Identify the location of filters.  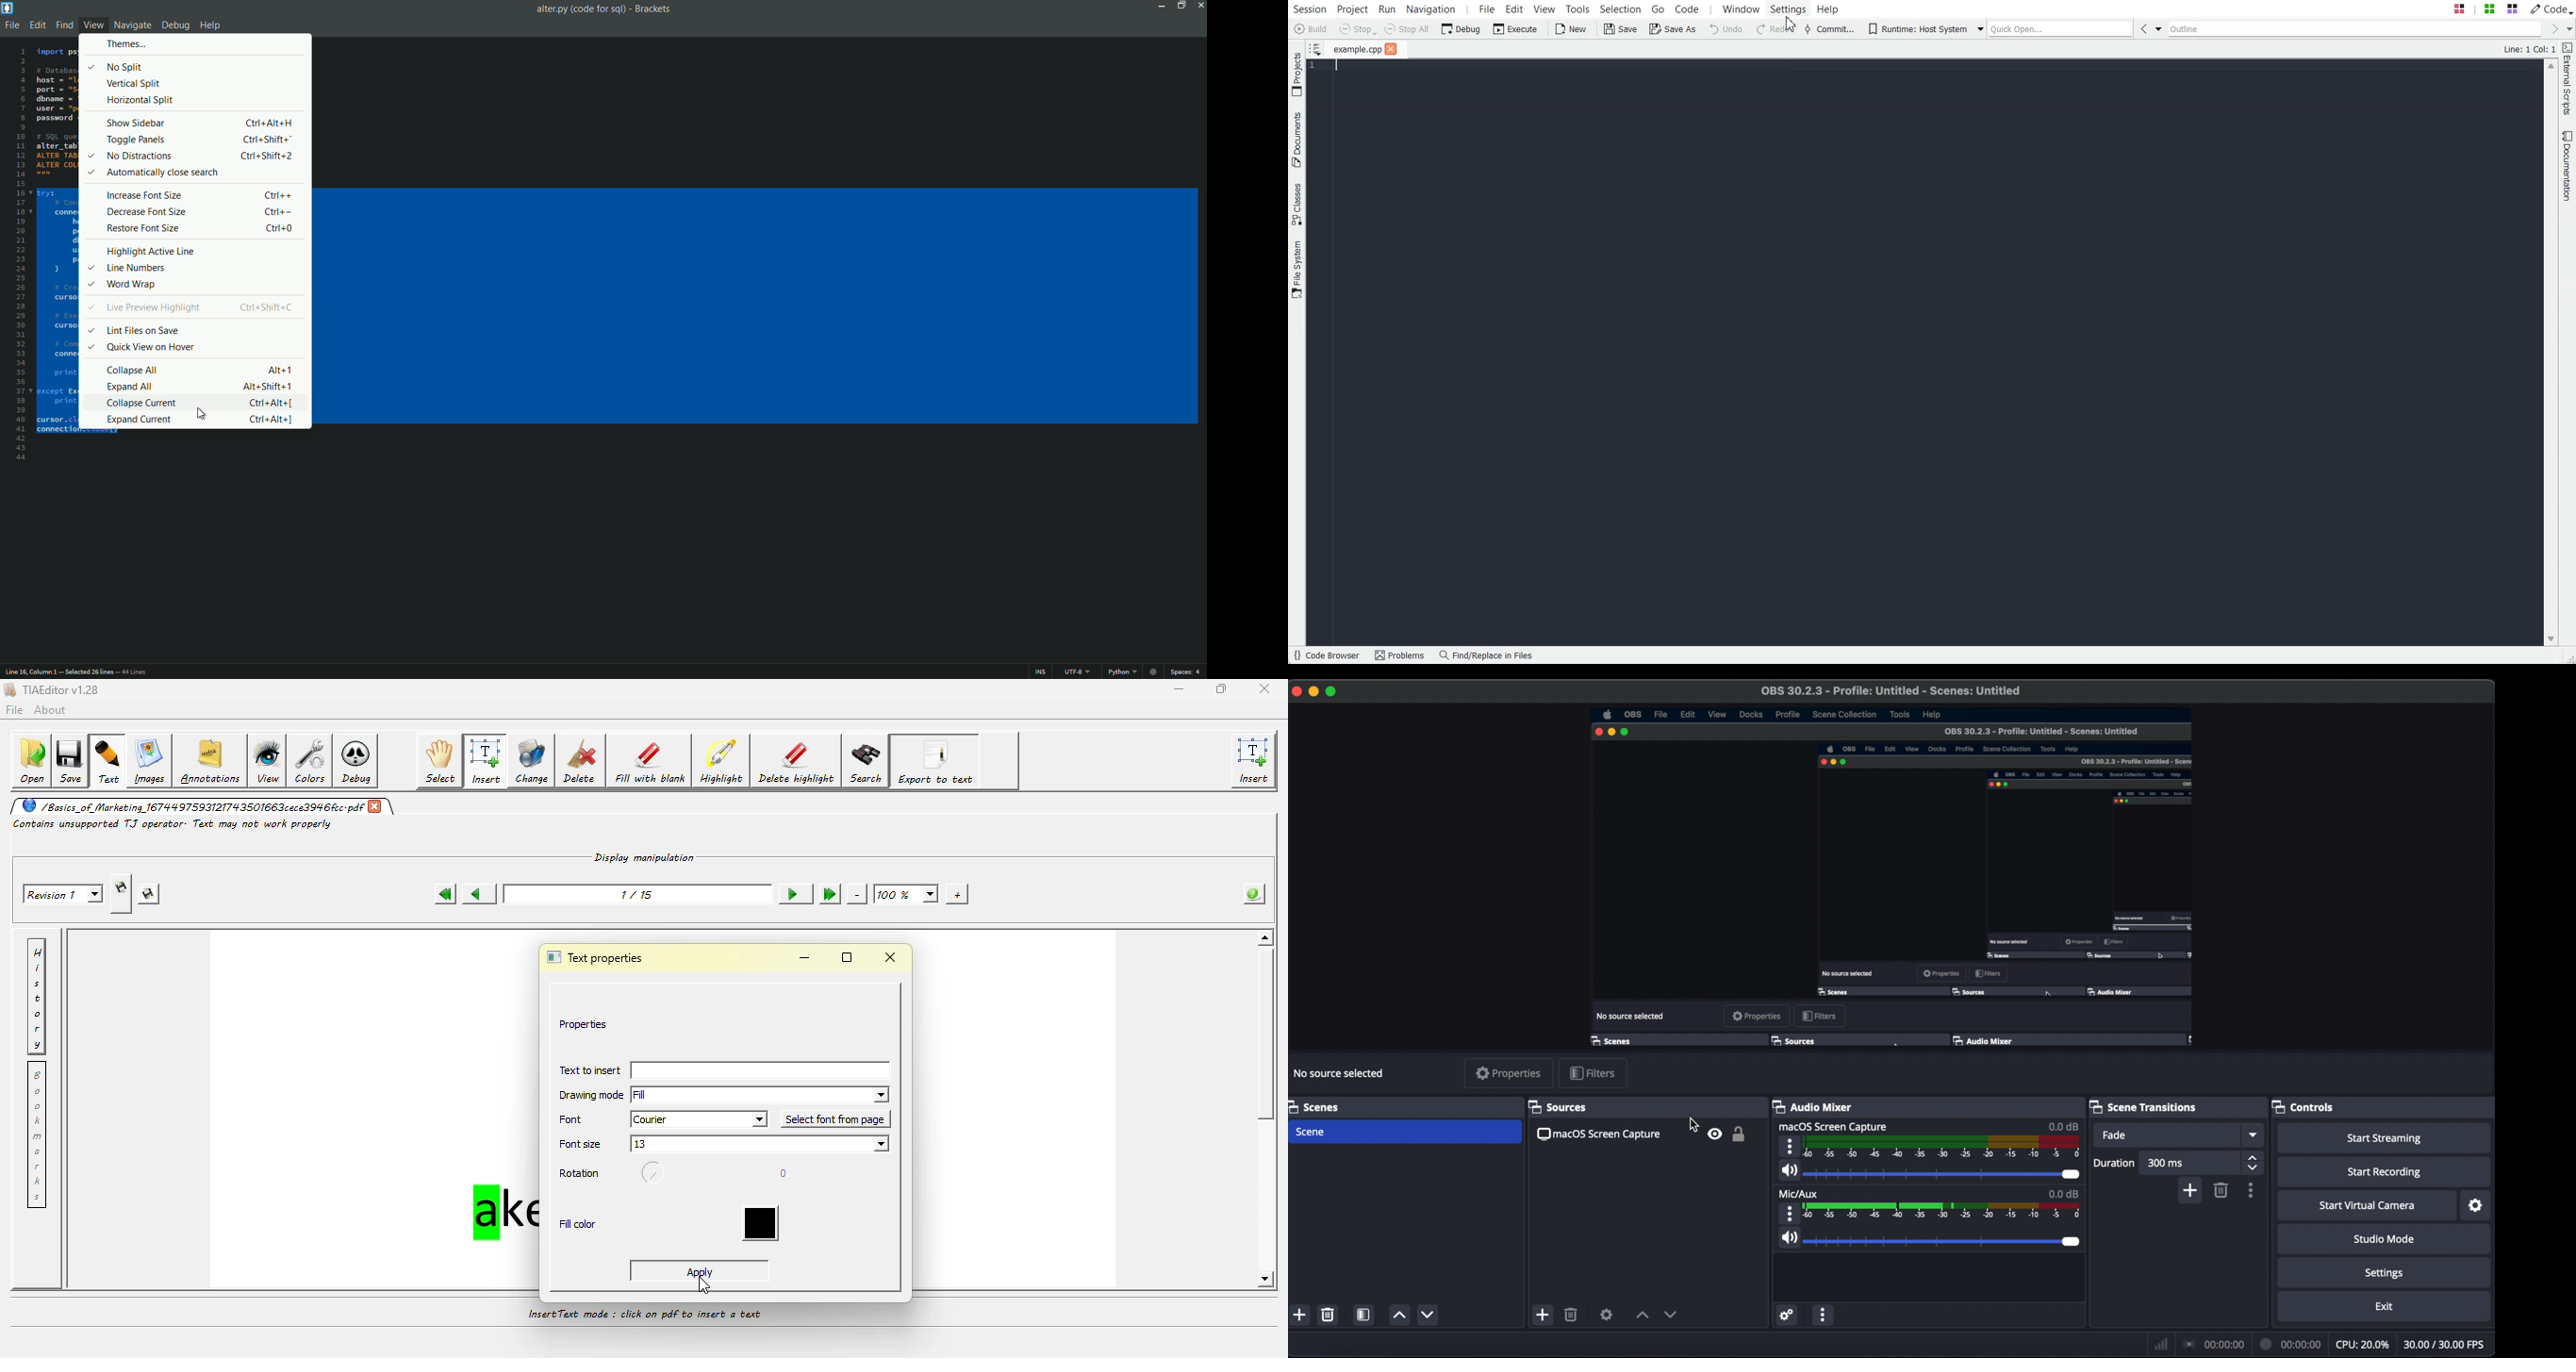
(1595, 1074).